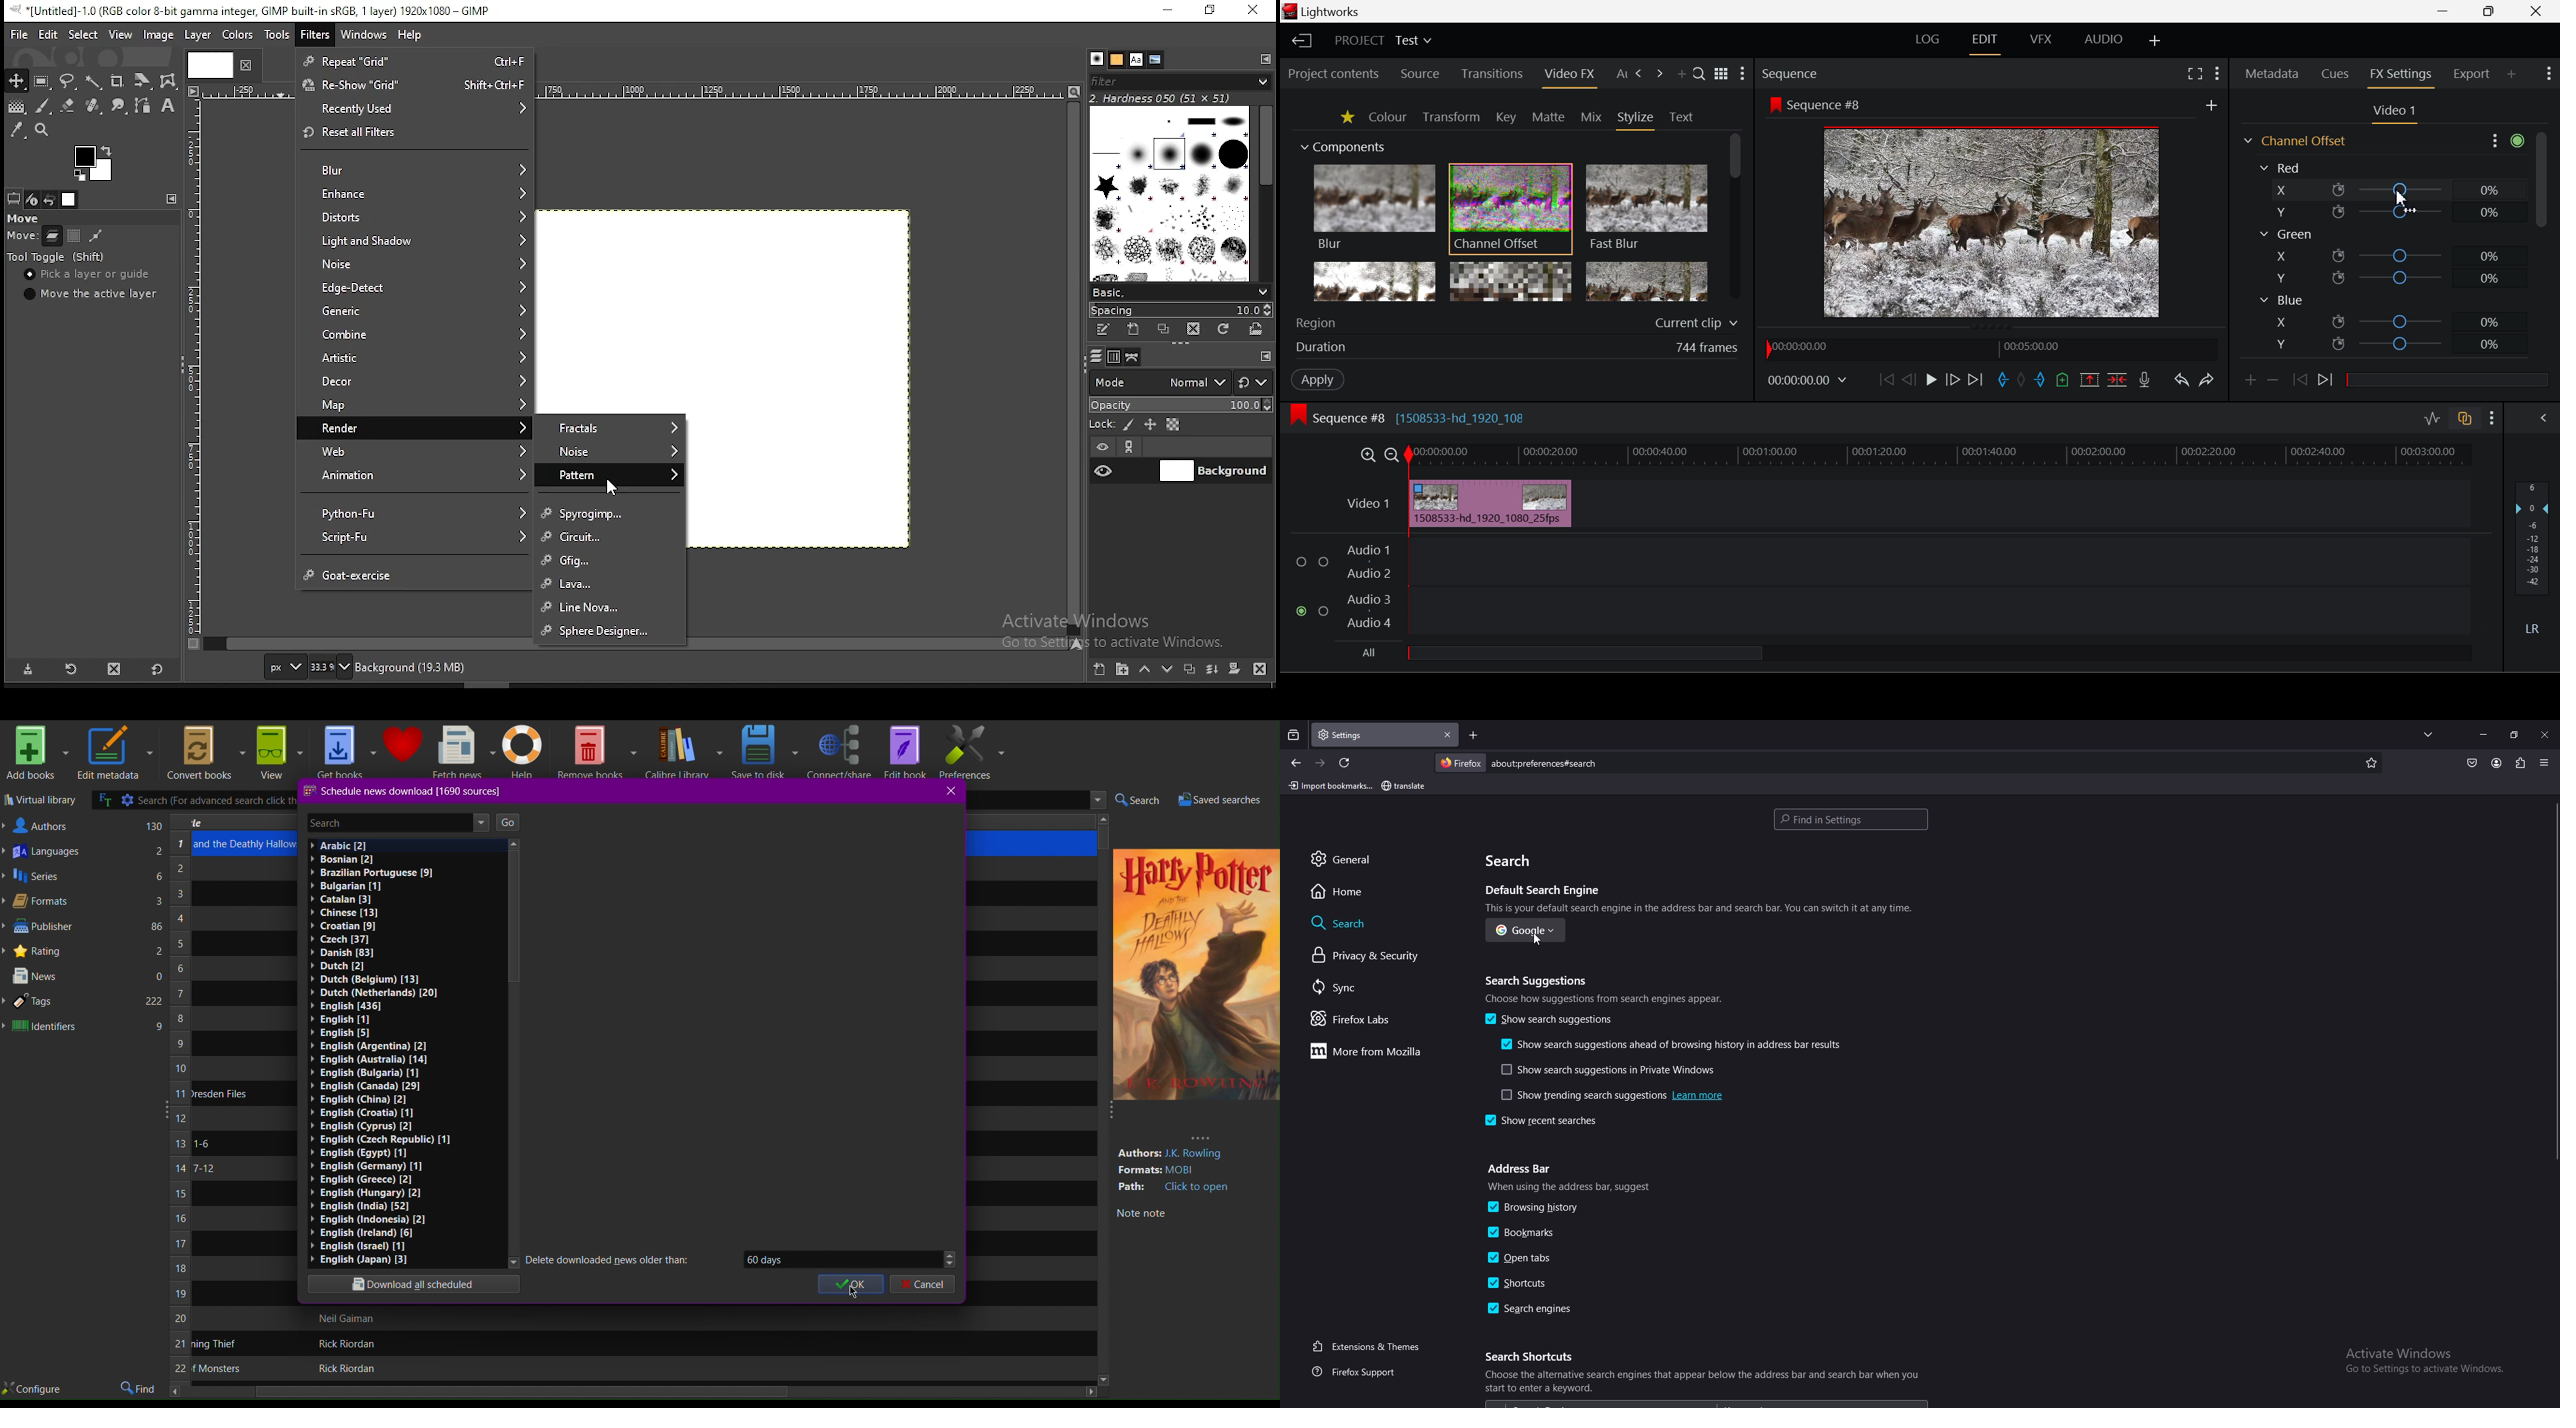  I want to click on Fast Blur, so click(1647, 208).